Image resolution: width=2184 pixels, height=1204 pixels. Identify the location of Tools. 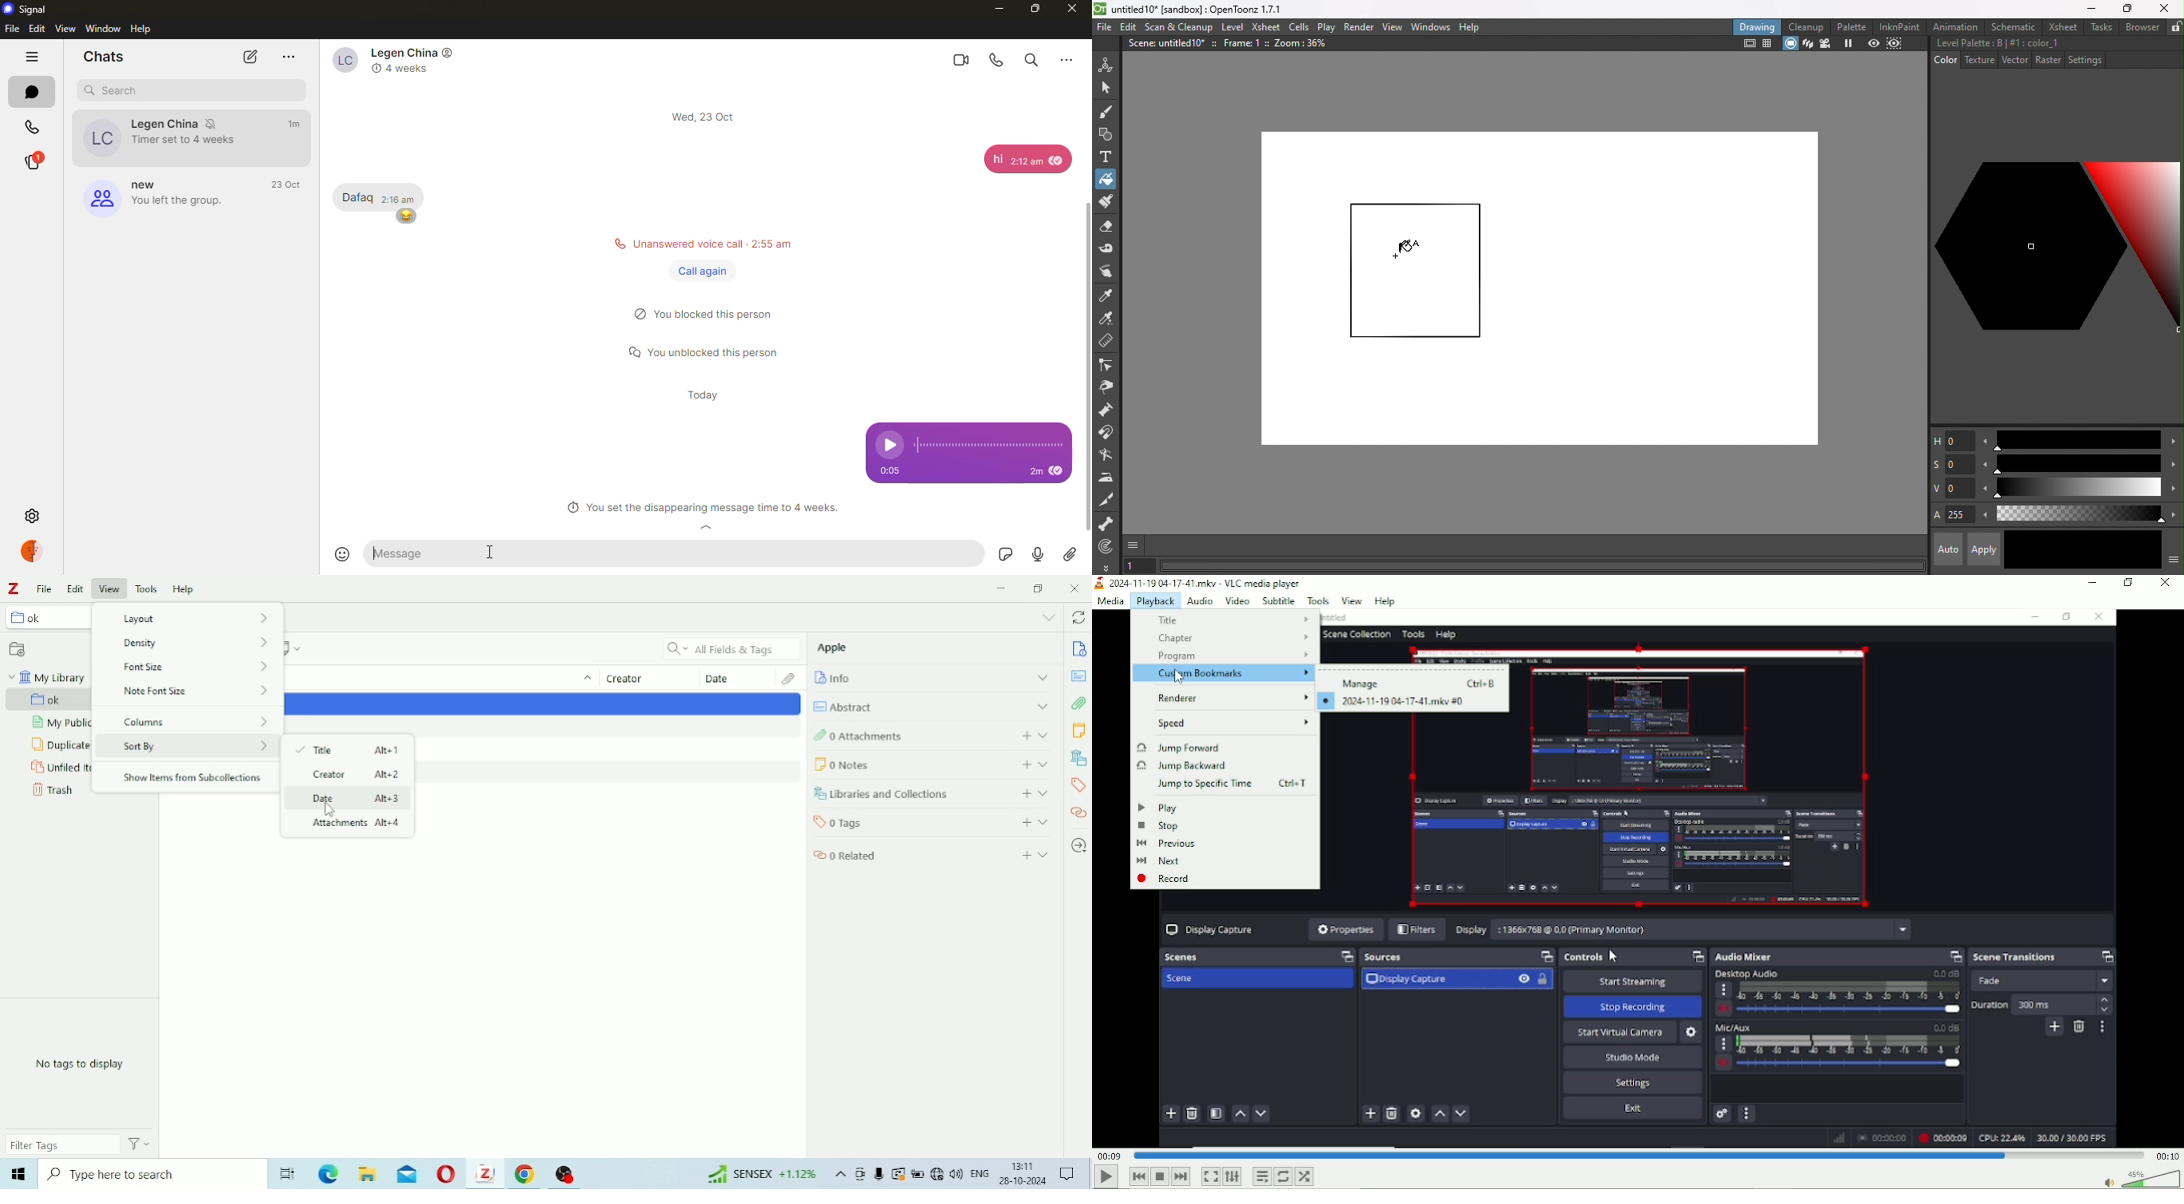
(146, 586).